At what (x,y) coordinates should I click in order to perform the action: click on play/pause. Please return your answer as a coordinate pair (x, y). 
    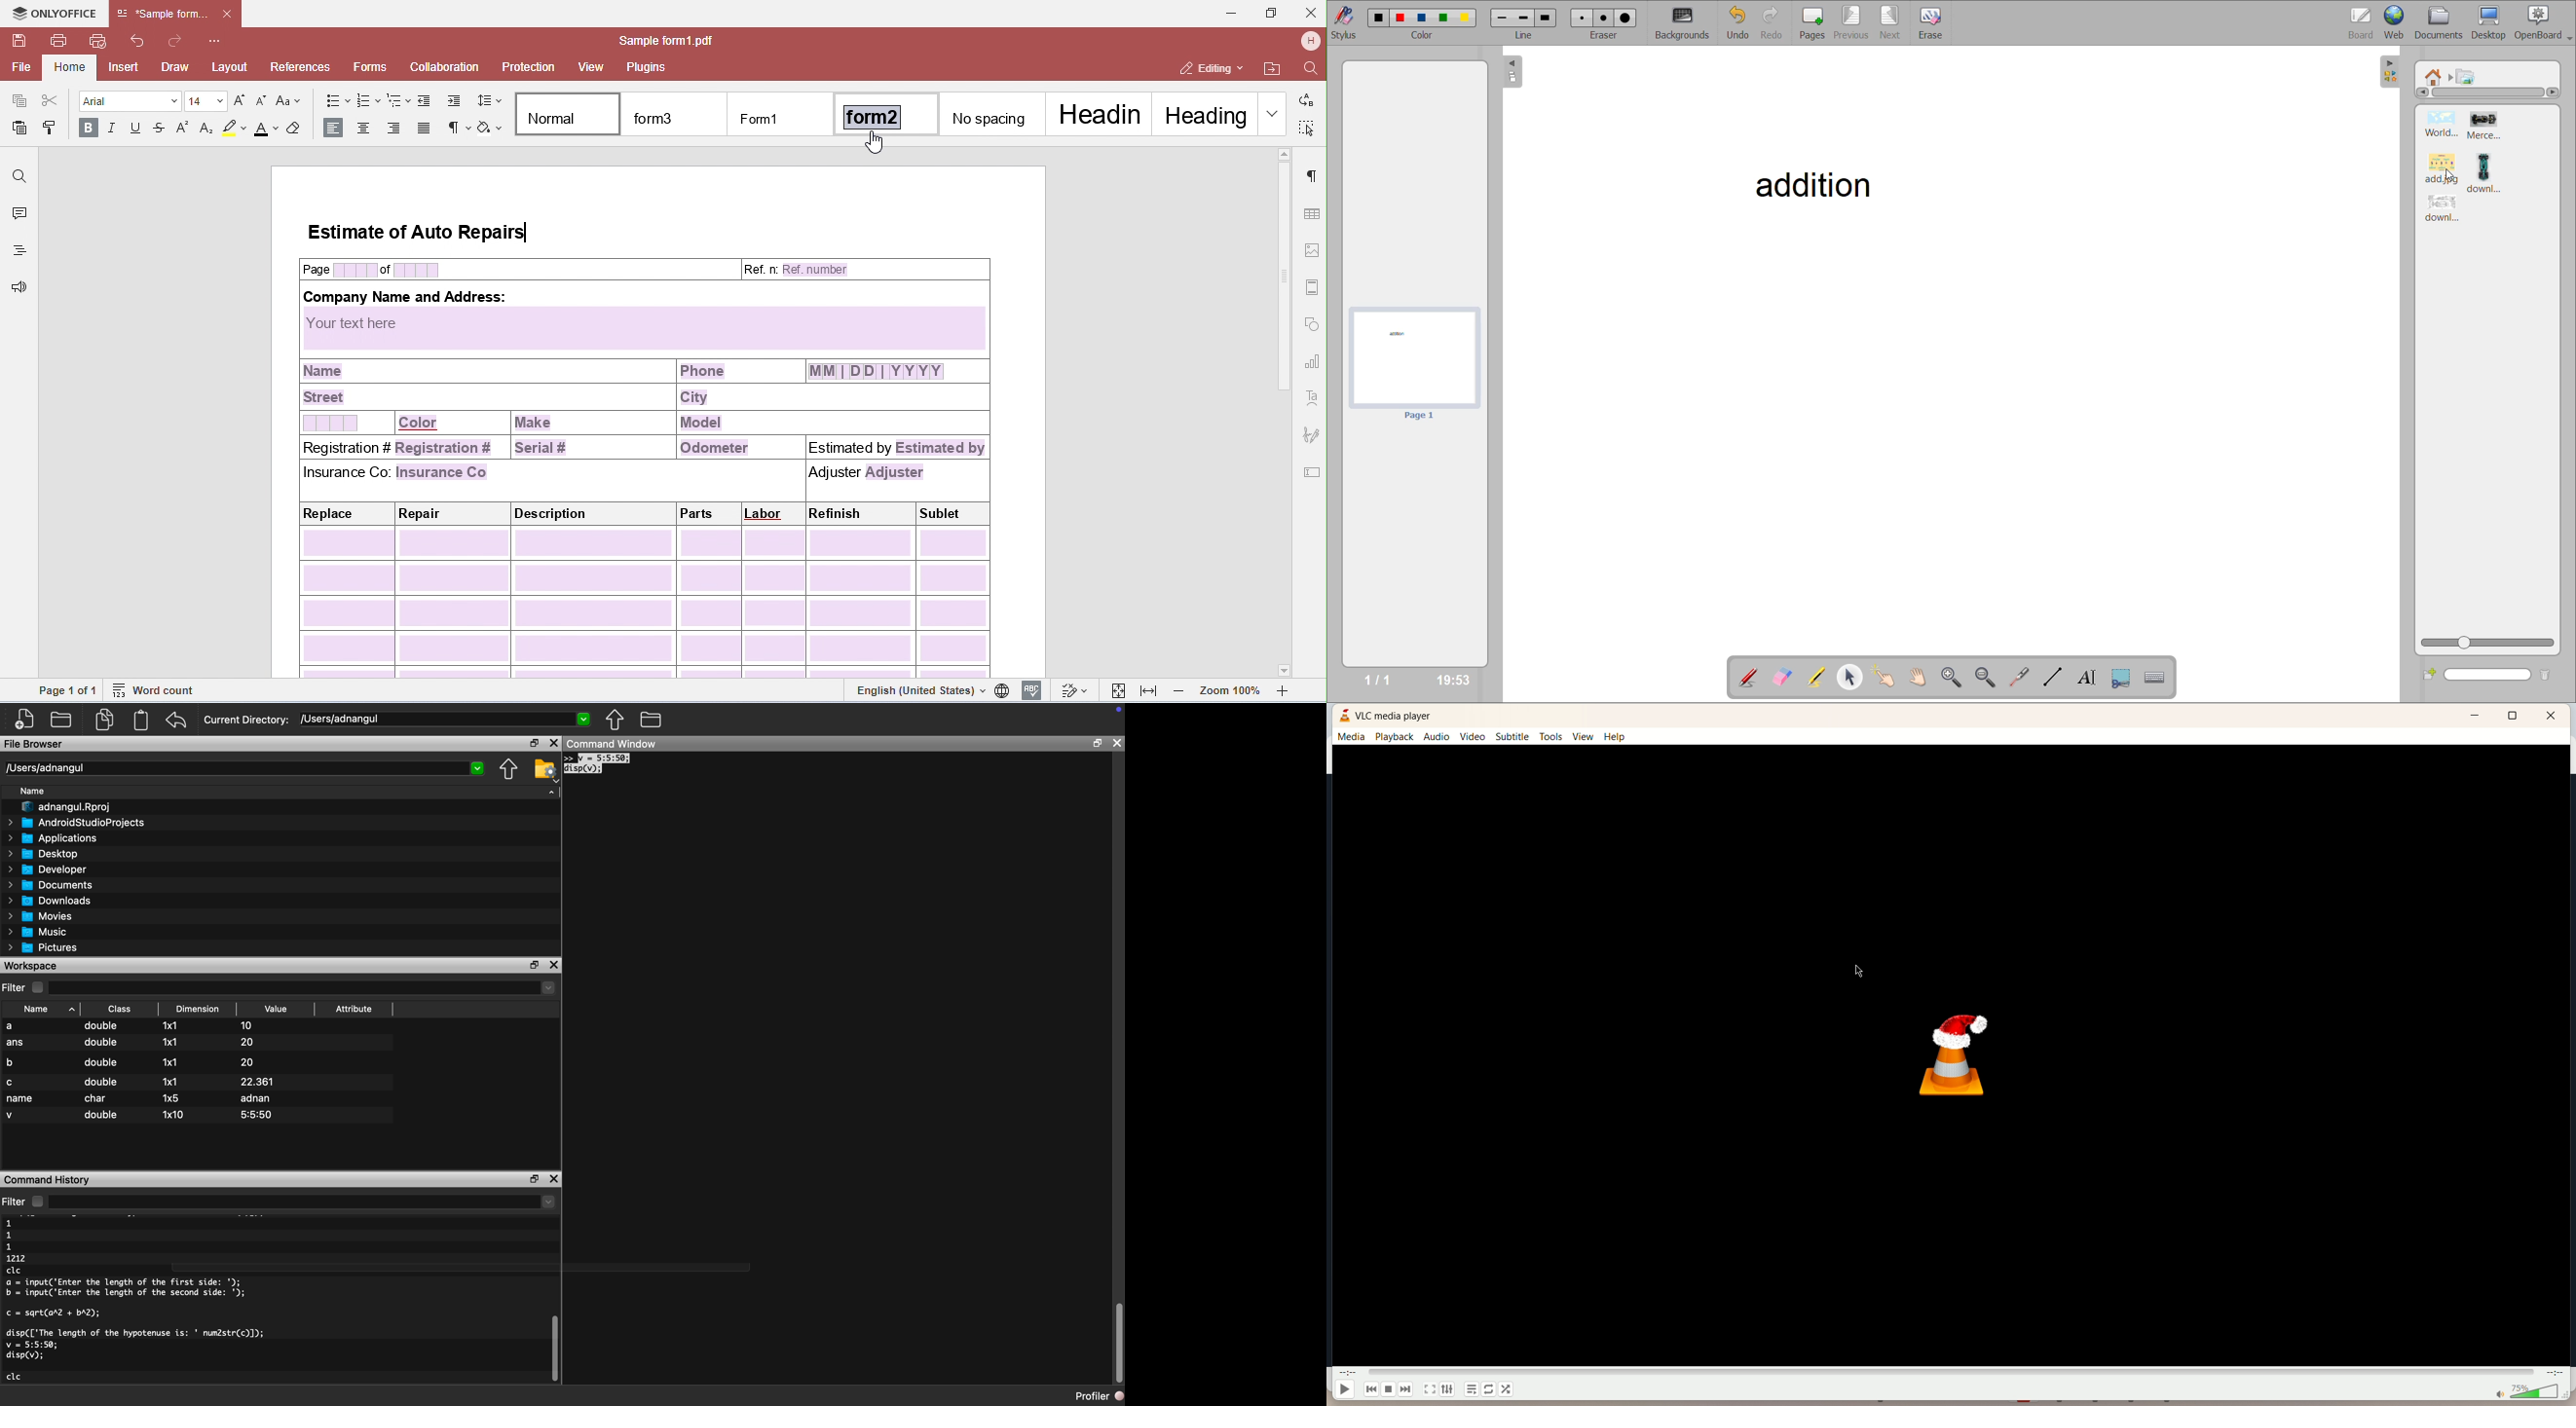
    Looking at the image, I should click on (1388, 1388).